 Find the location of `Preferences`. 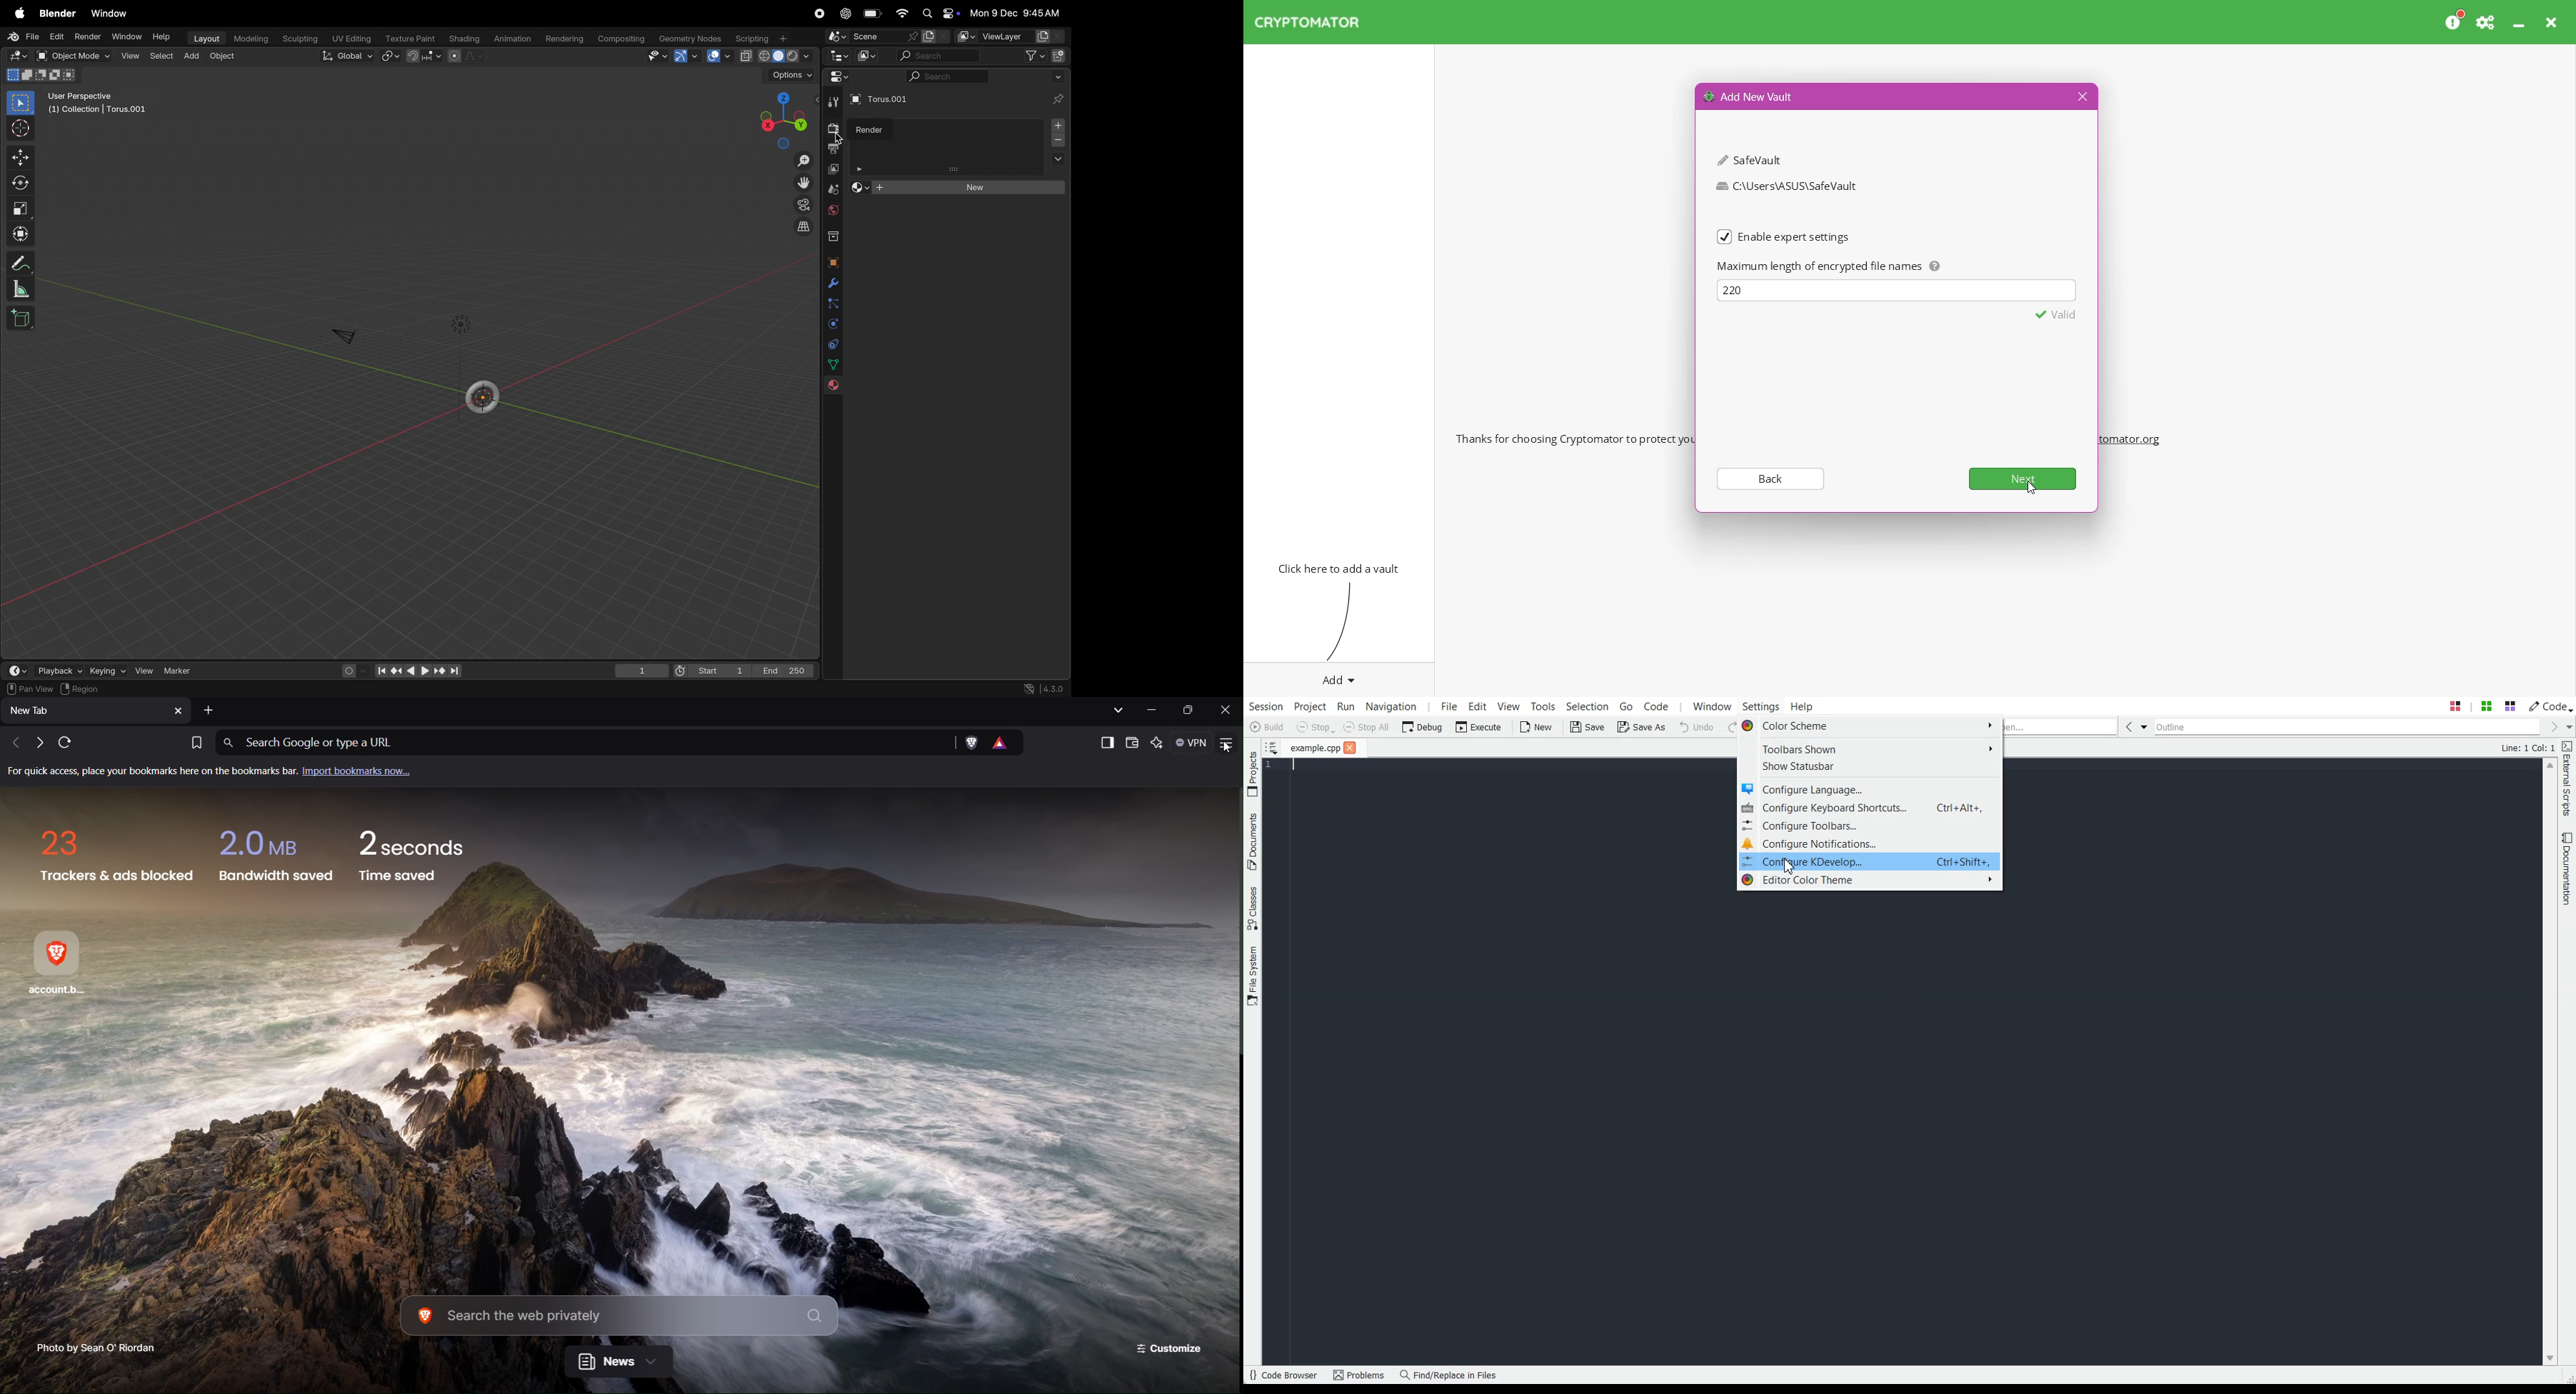

Preferences is located at coordinates (2487, 22).